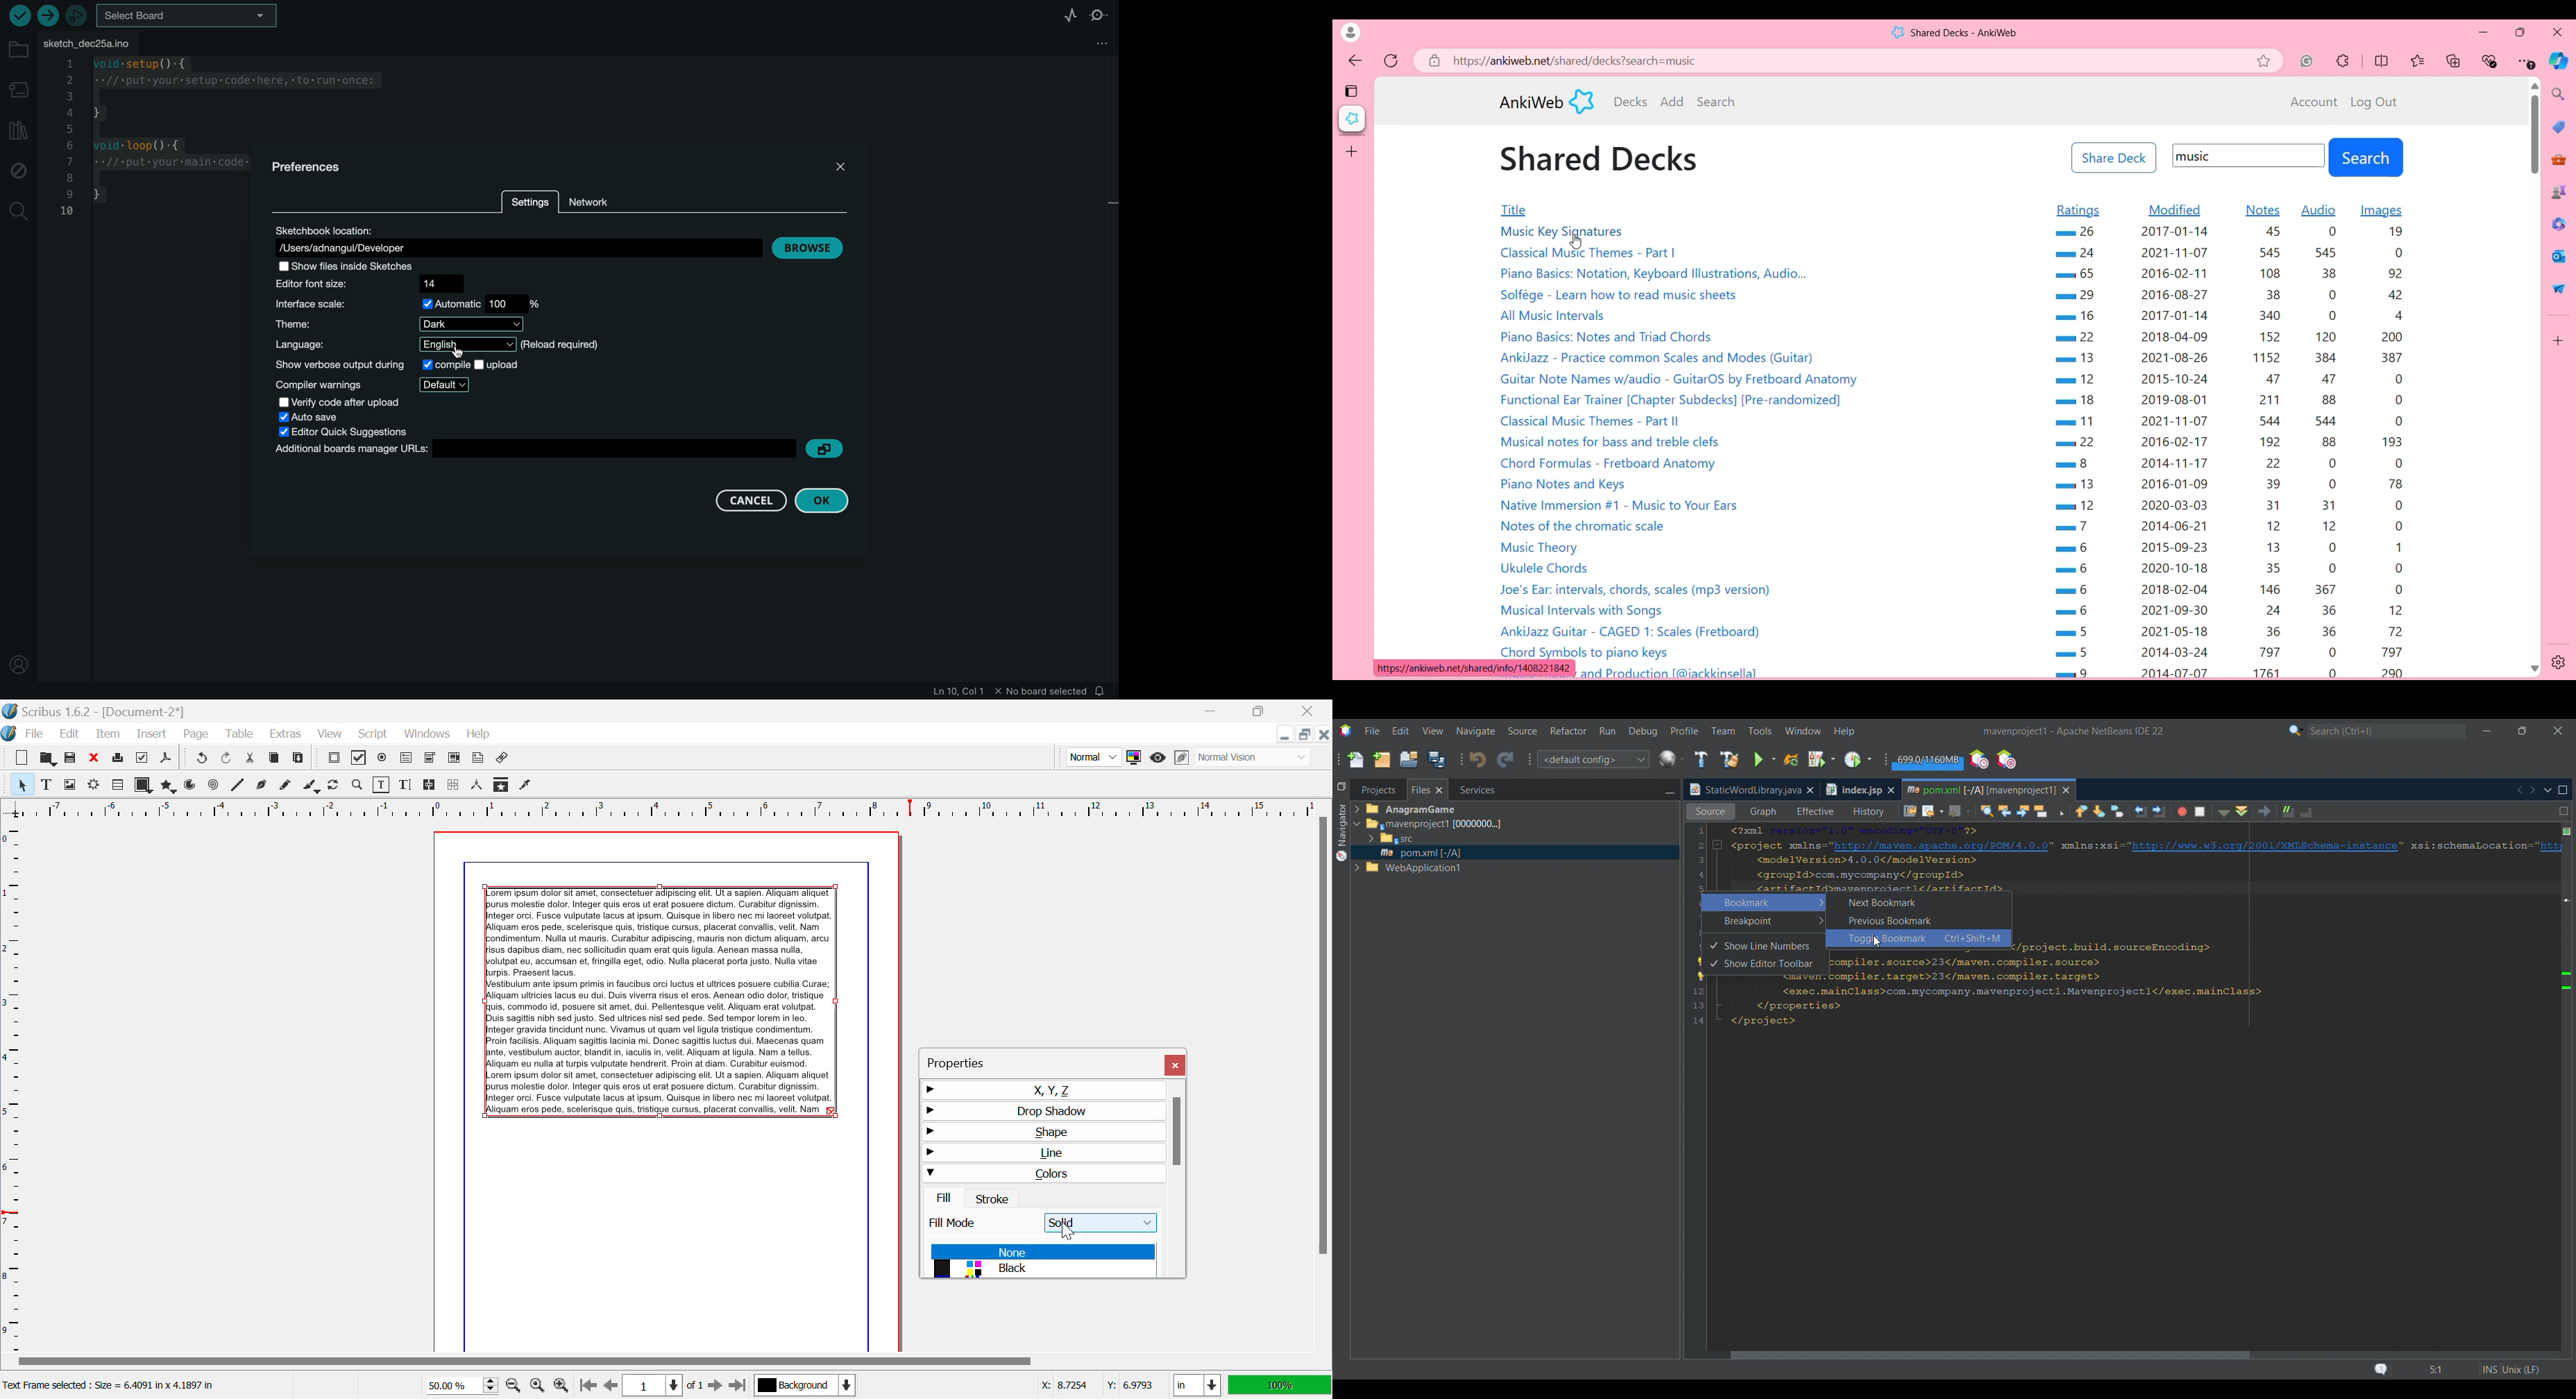  I want to click on Black, so click(1044, 1270).